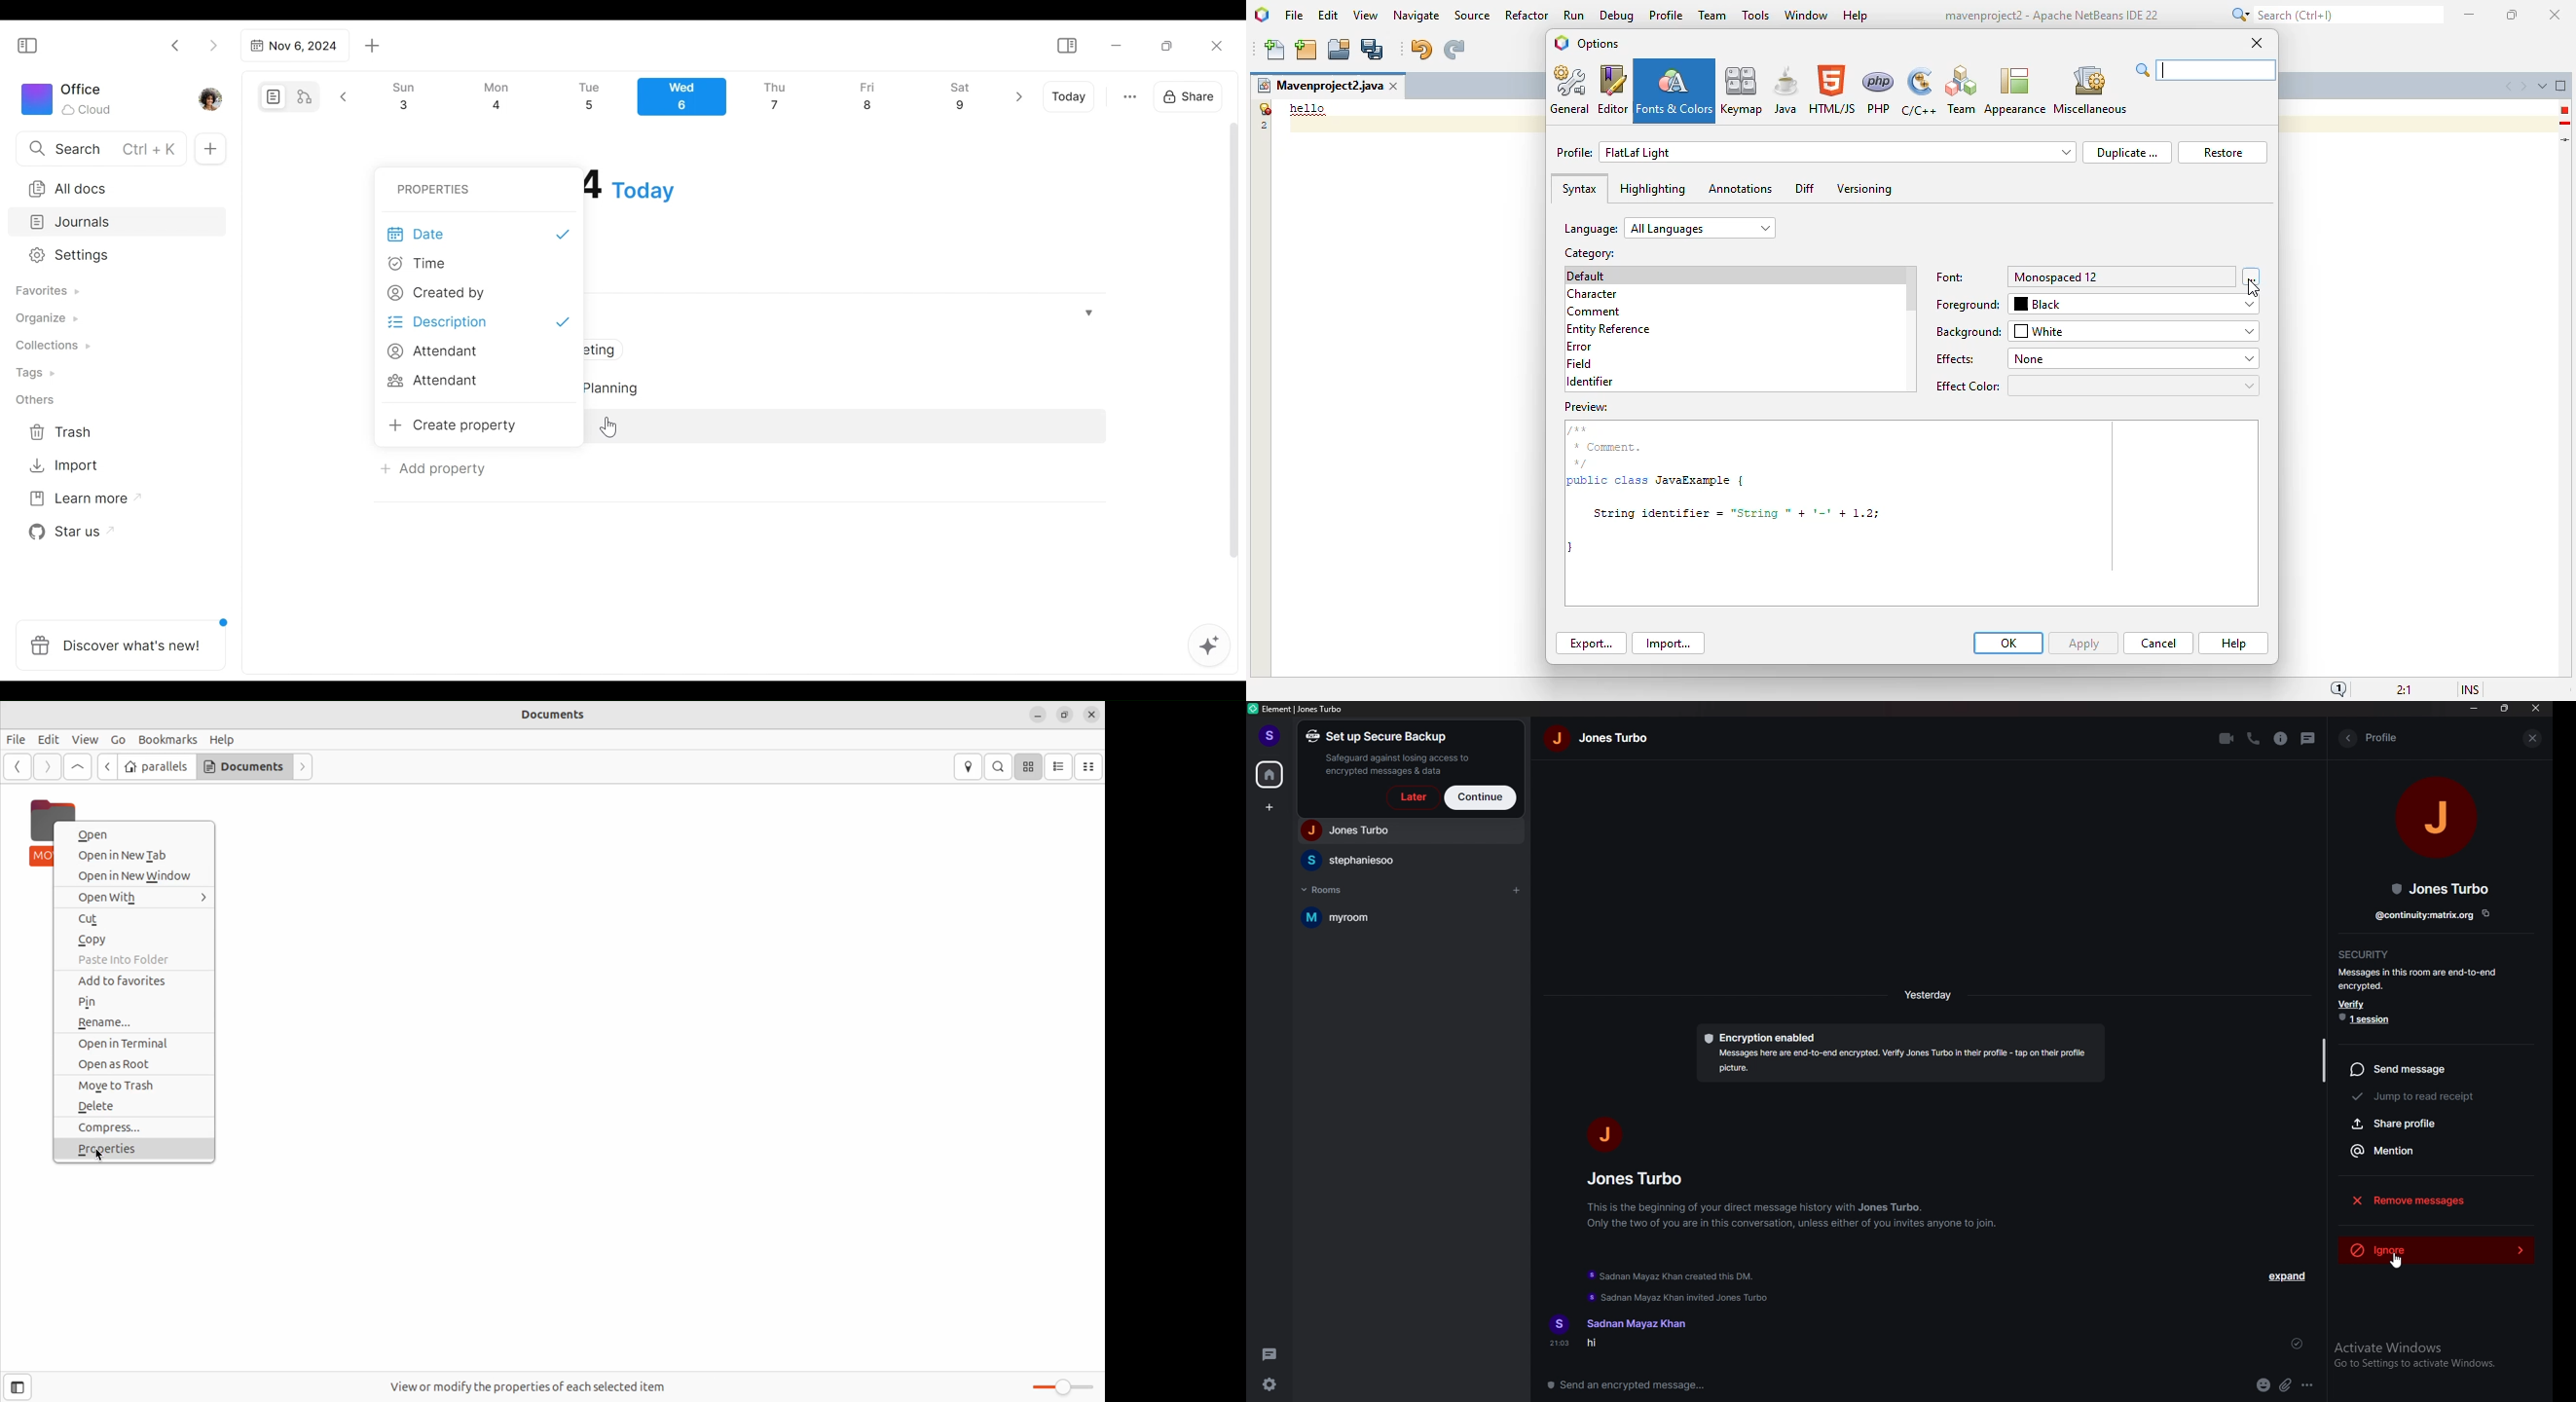 This screenshot has width=2576, height=1428. Describe the element at coordinates (554, 714) in the screenshot. I see `documents` at that location.